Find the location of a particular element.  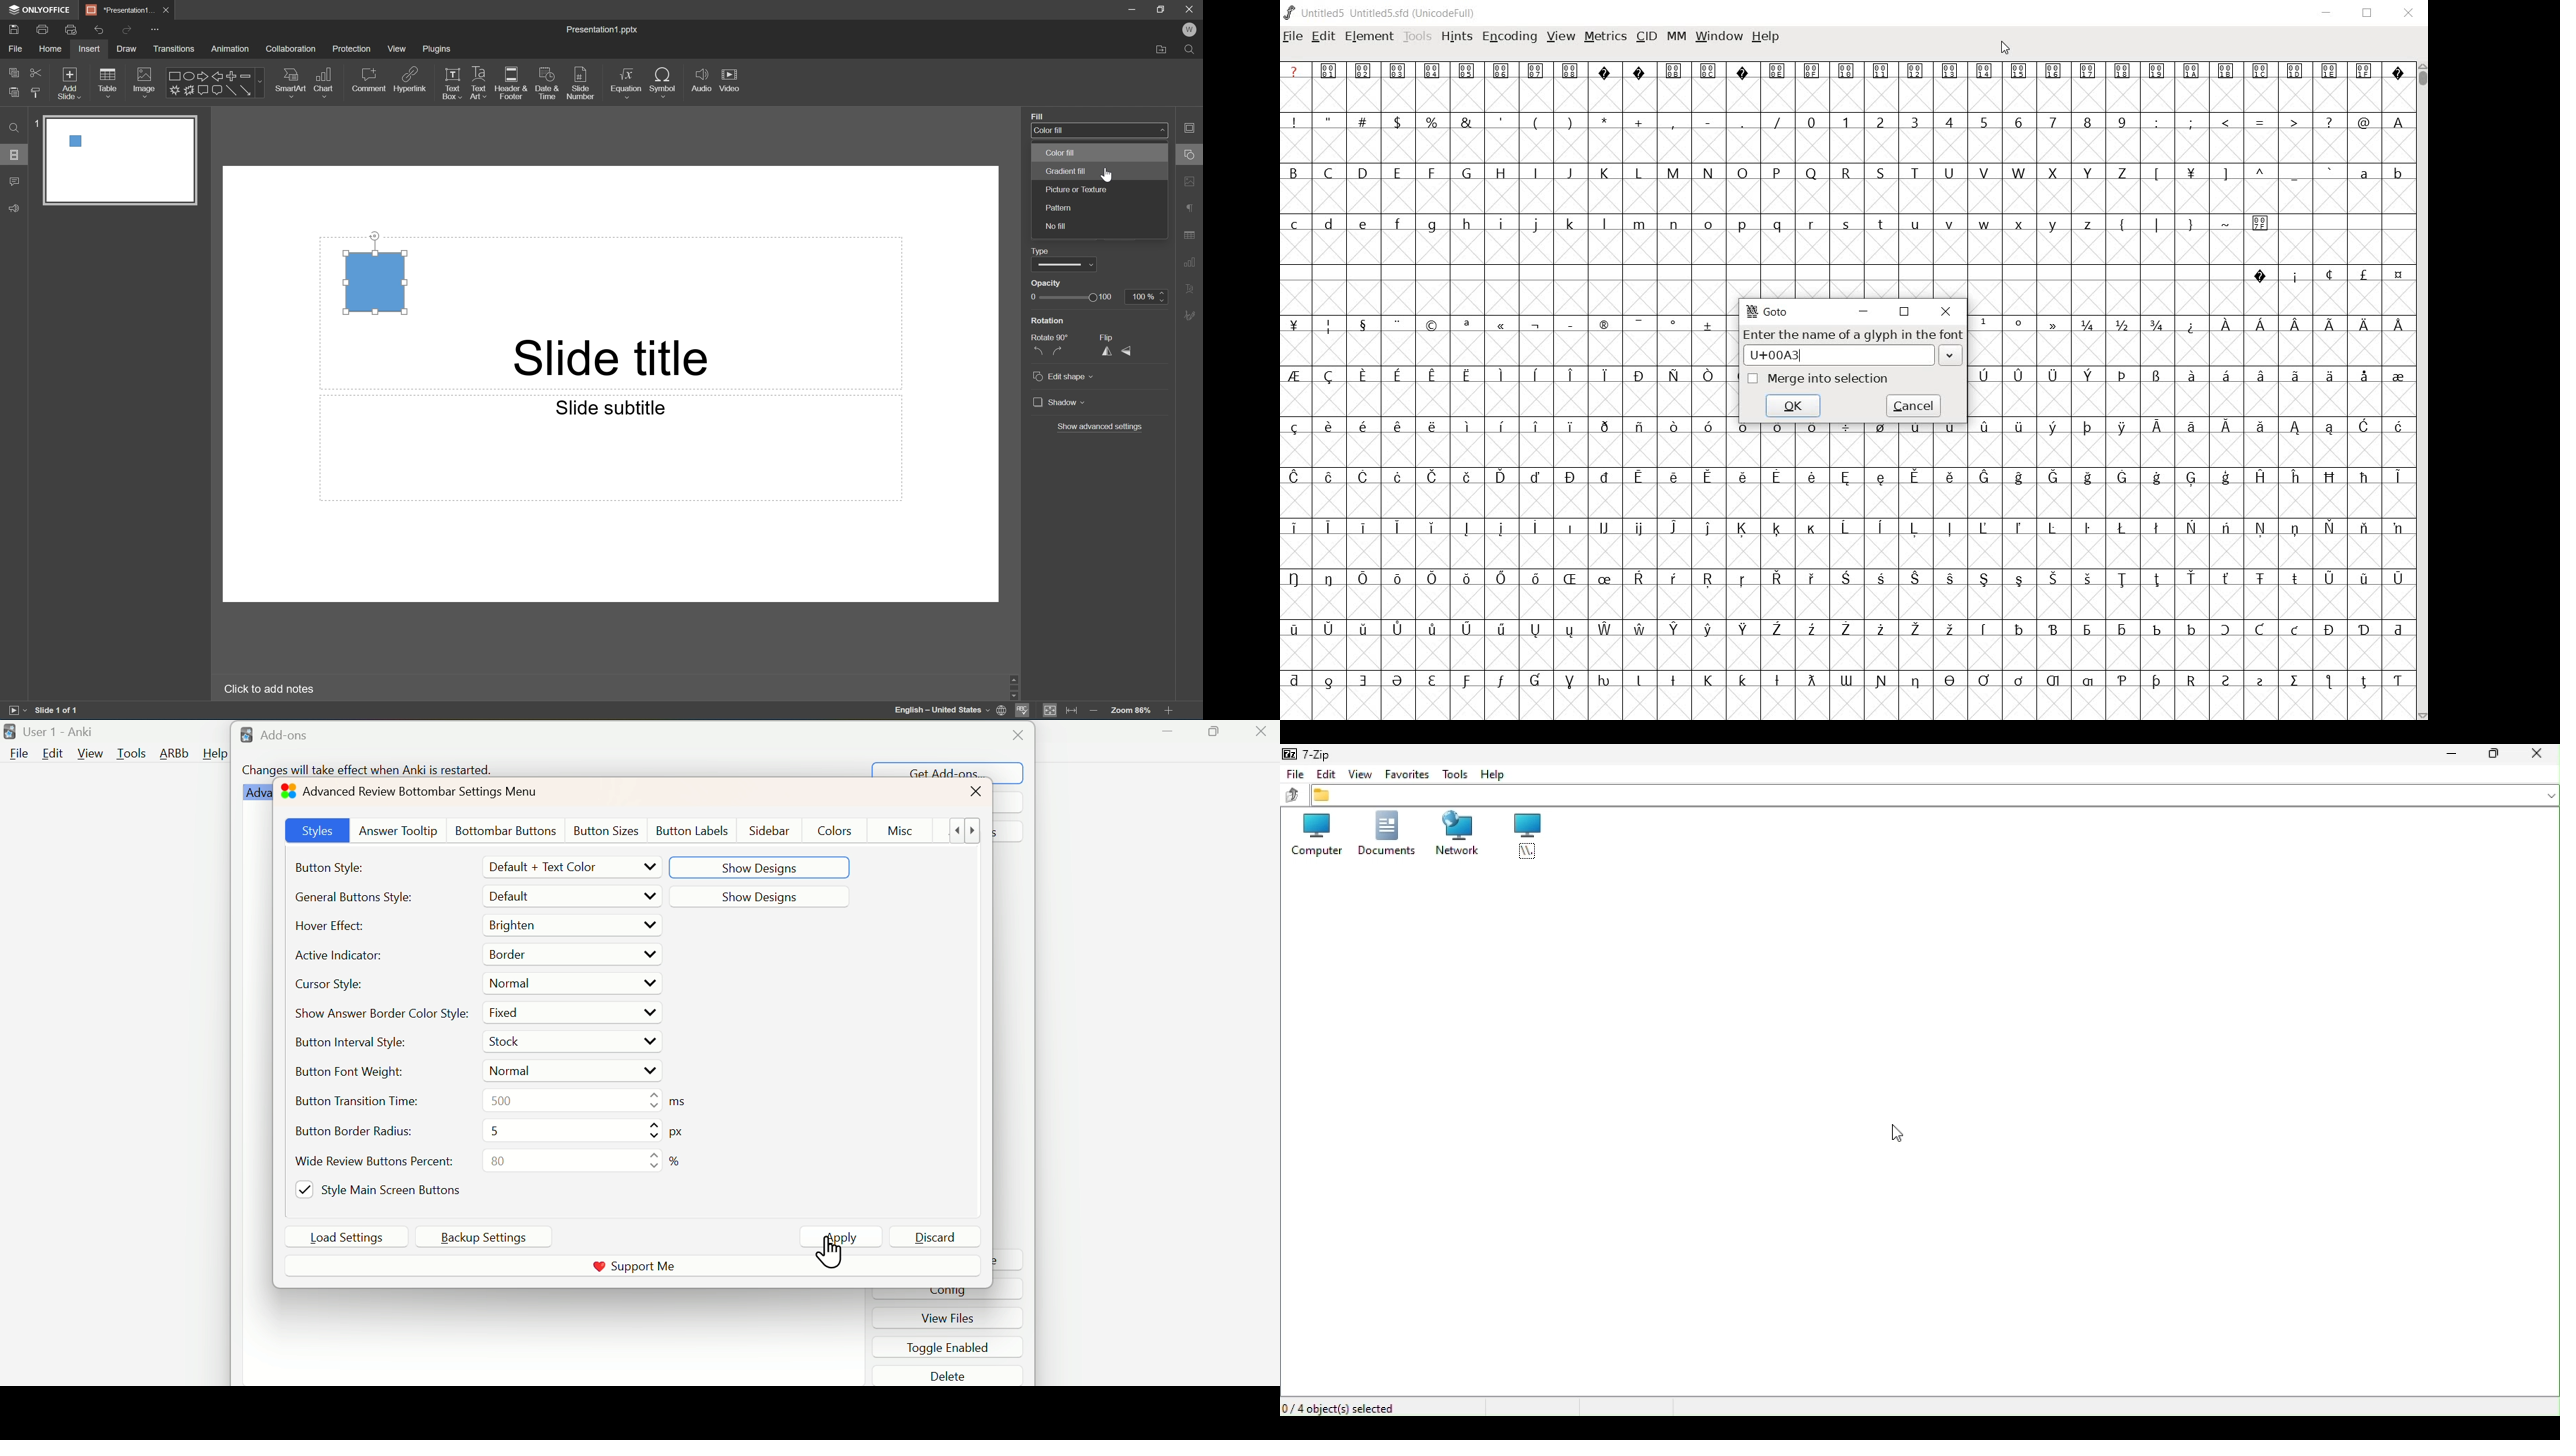

file is located at coordinates (16, 757).